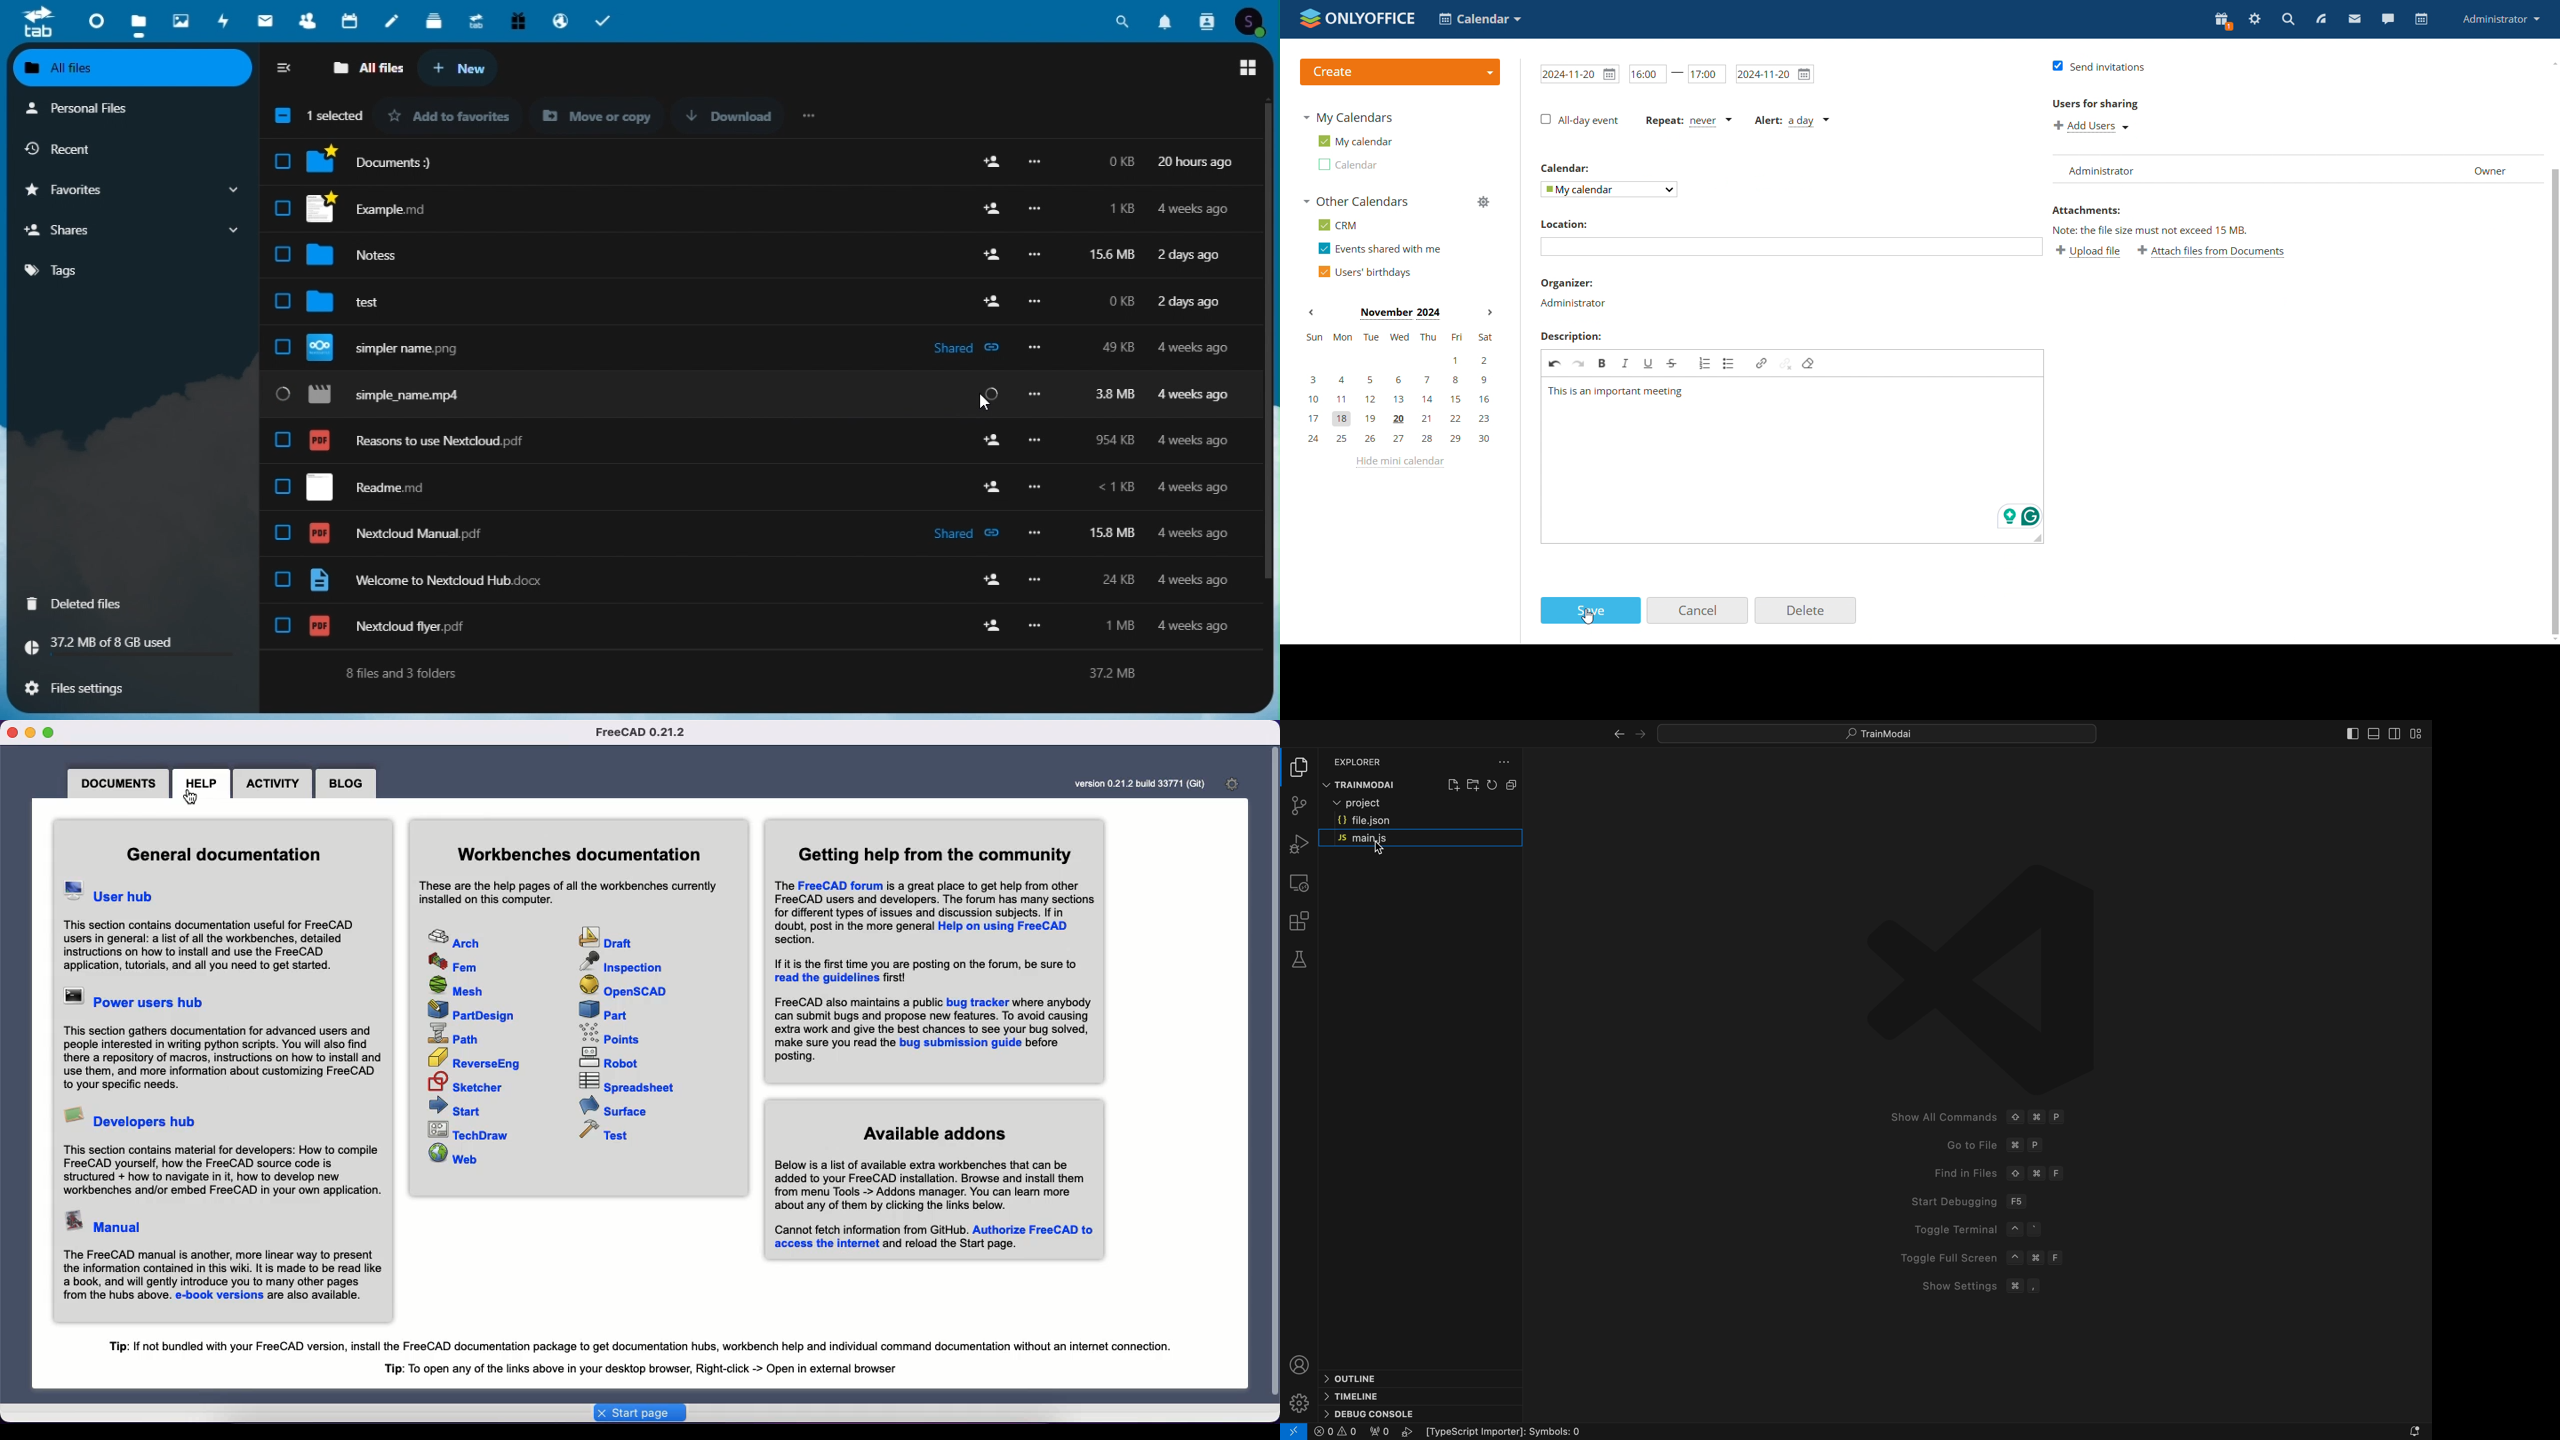 The height and width of the screenshot is (1456, 2576). What do you see at coordinates (1555, 363) in the screenshot?
I see `undo` at bounding box center [1555, 363].